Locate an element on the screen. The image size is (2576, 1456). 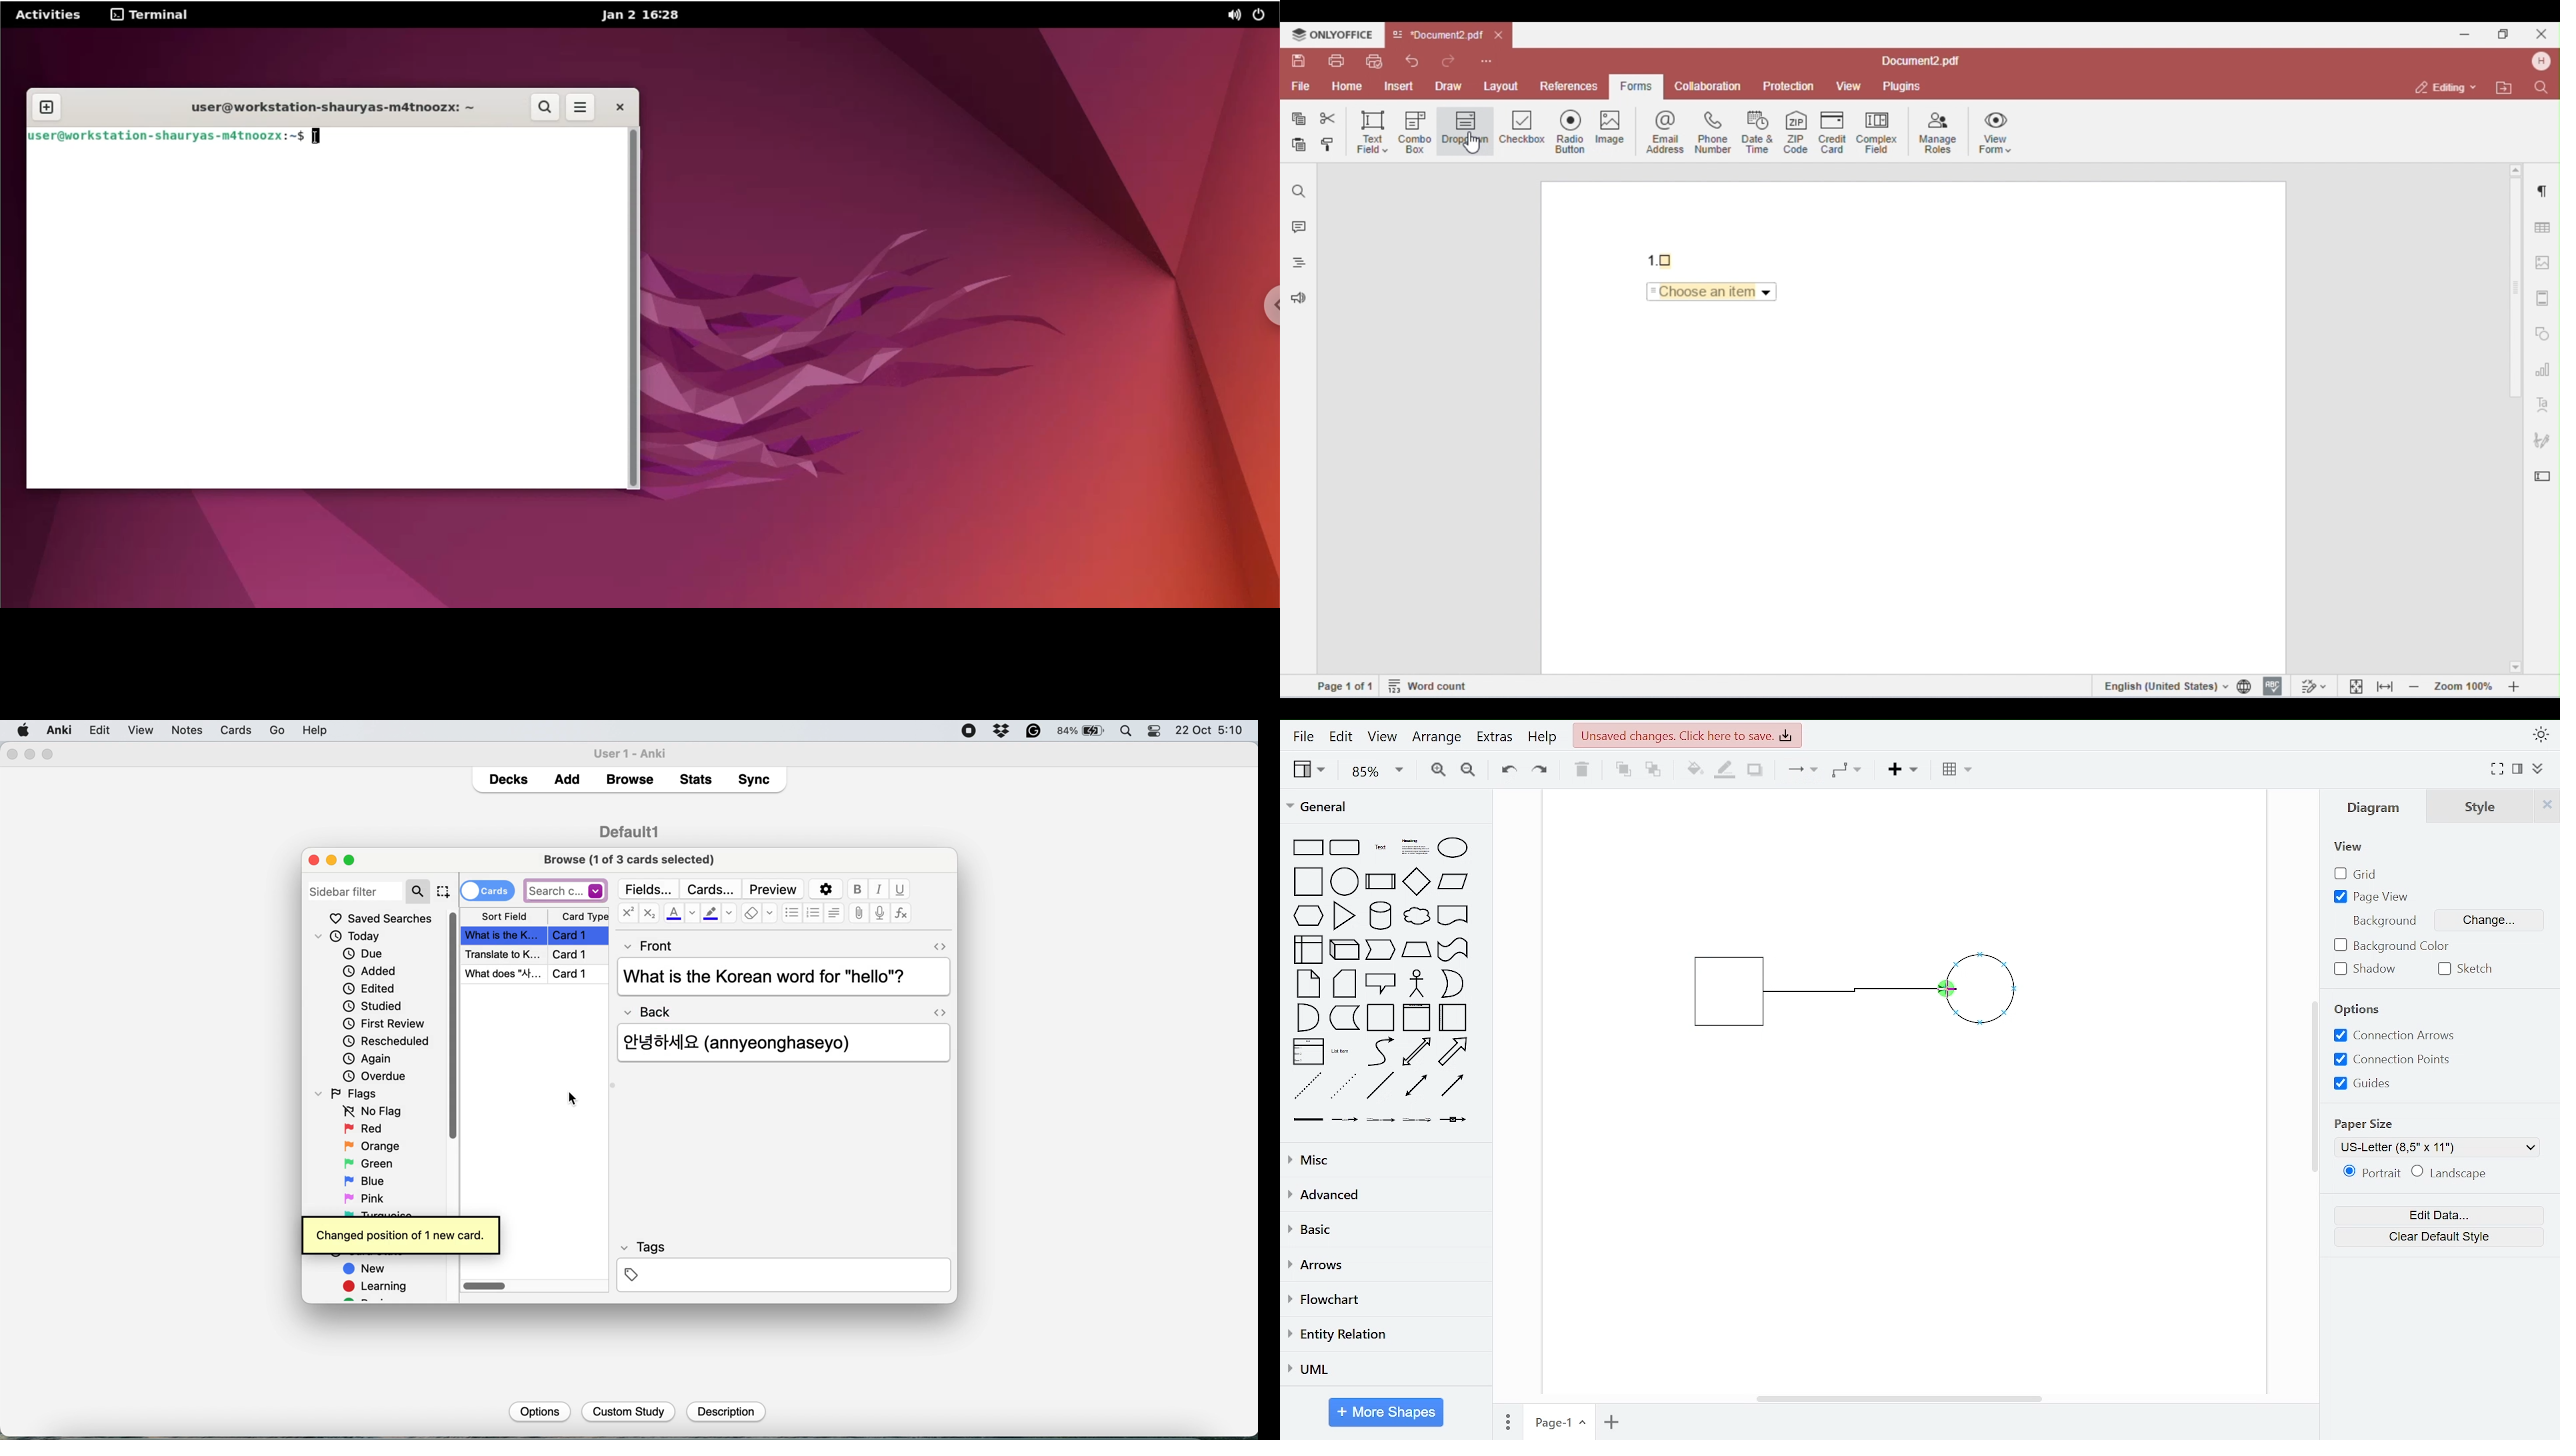
shadow is located at coordinates (1756, 771).